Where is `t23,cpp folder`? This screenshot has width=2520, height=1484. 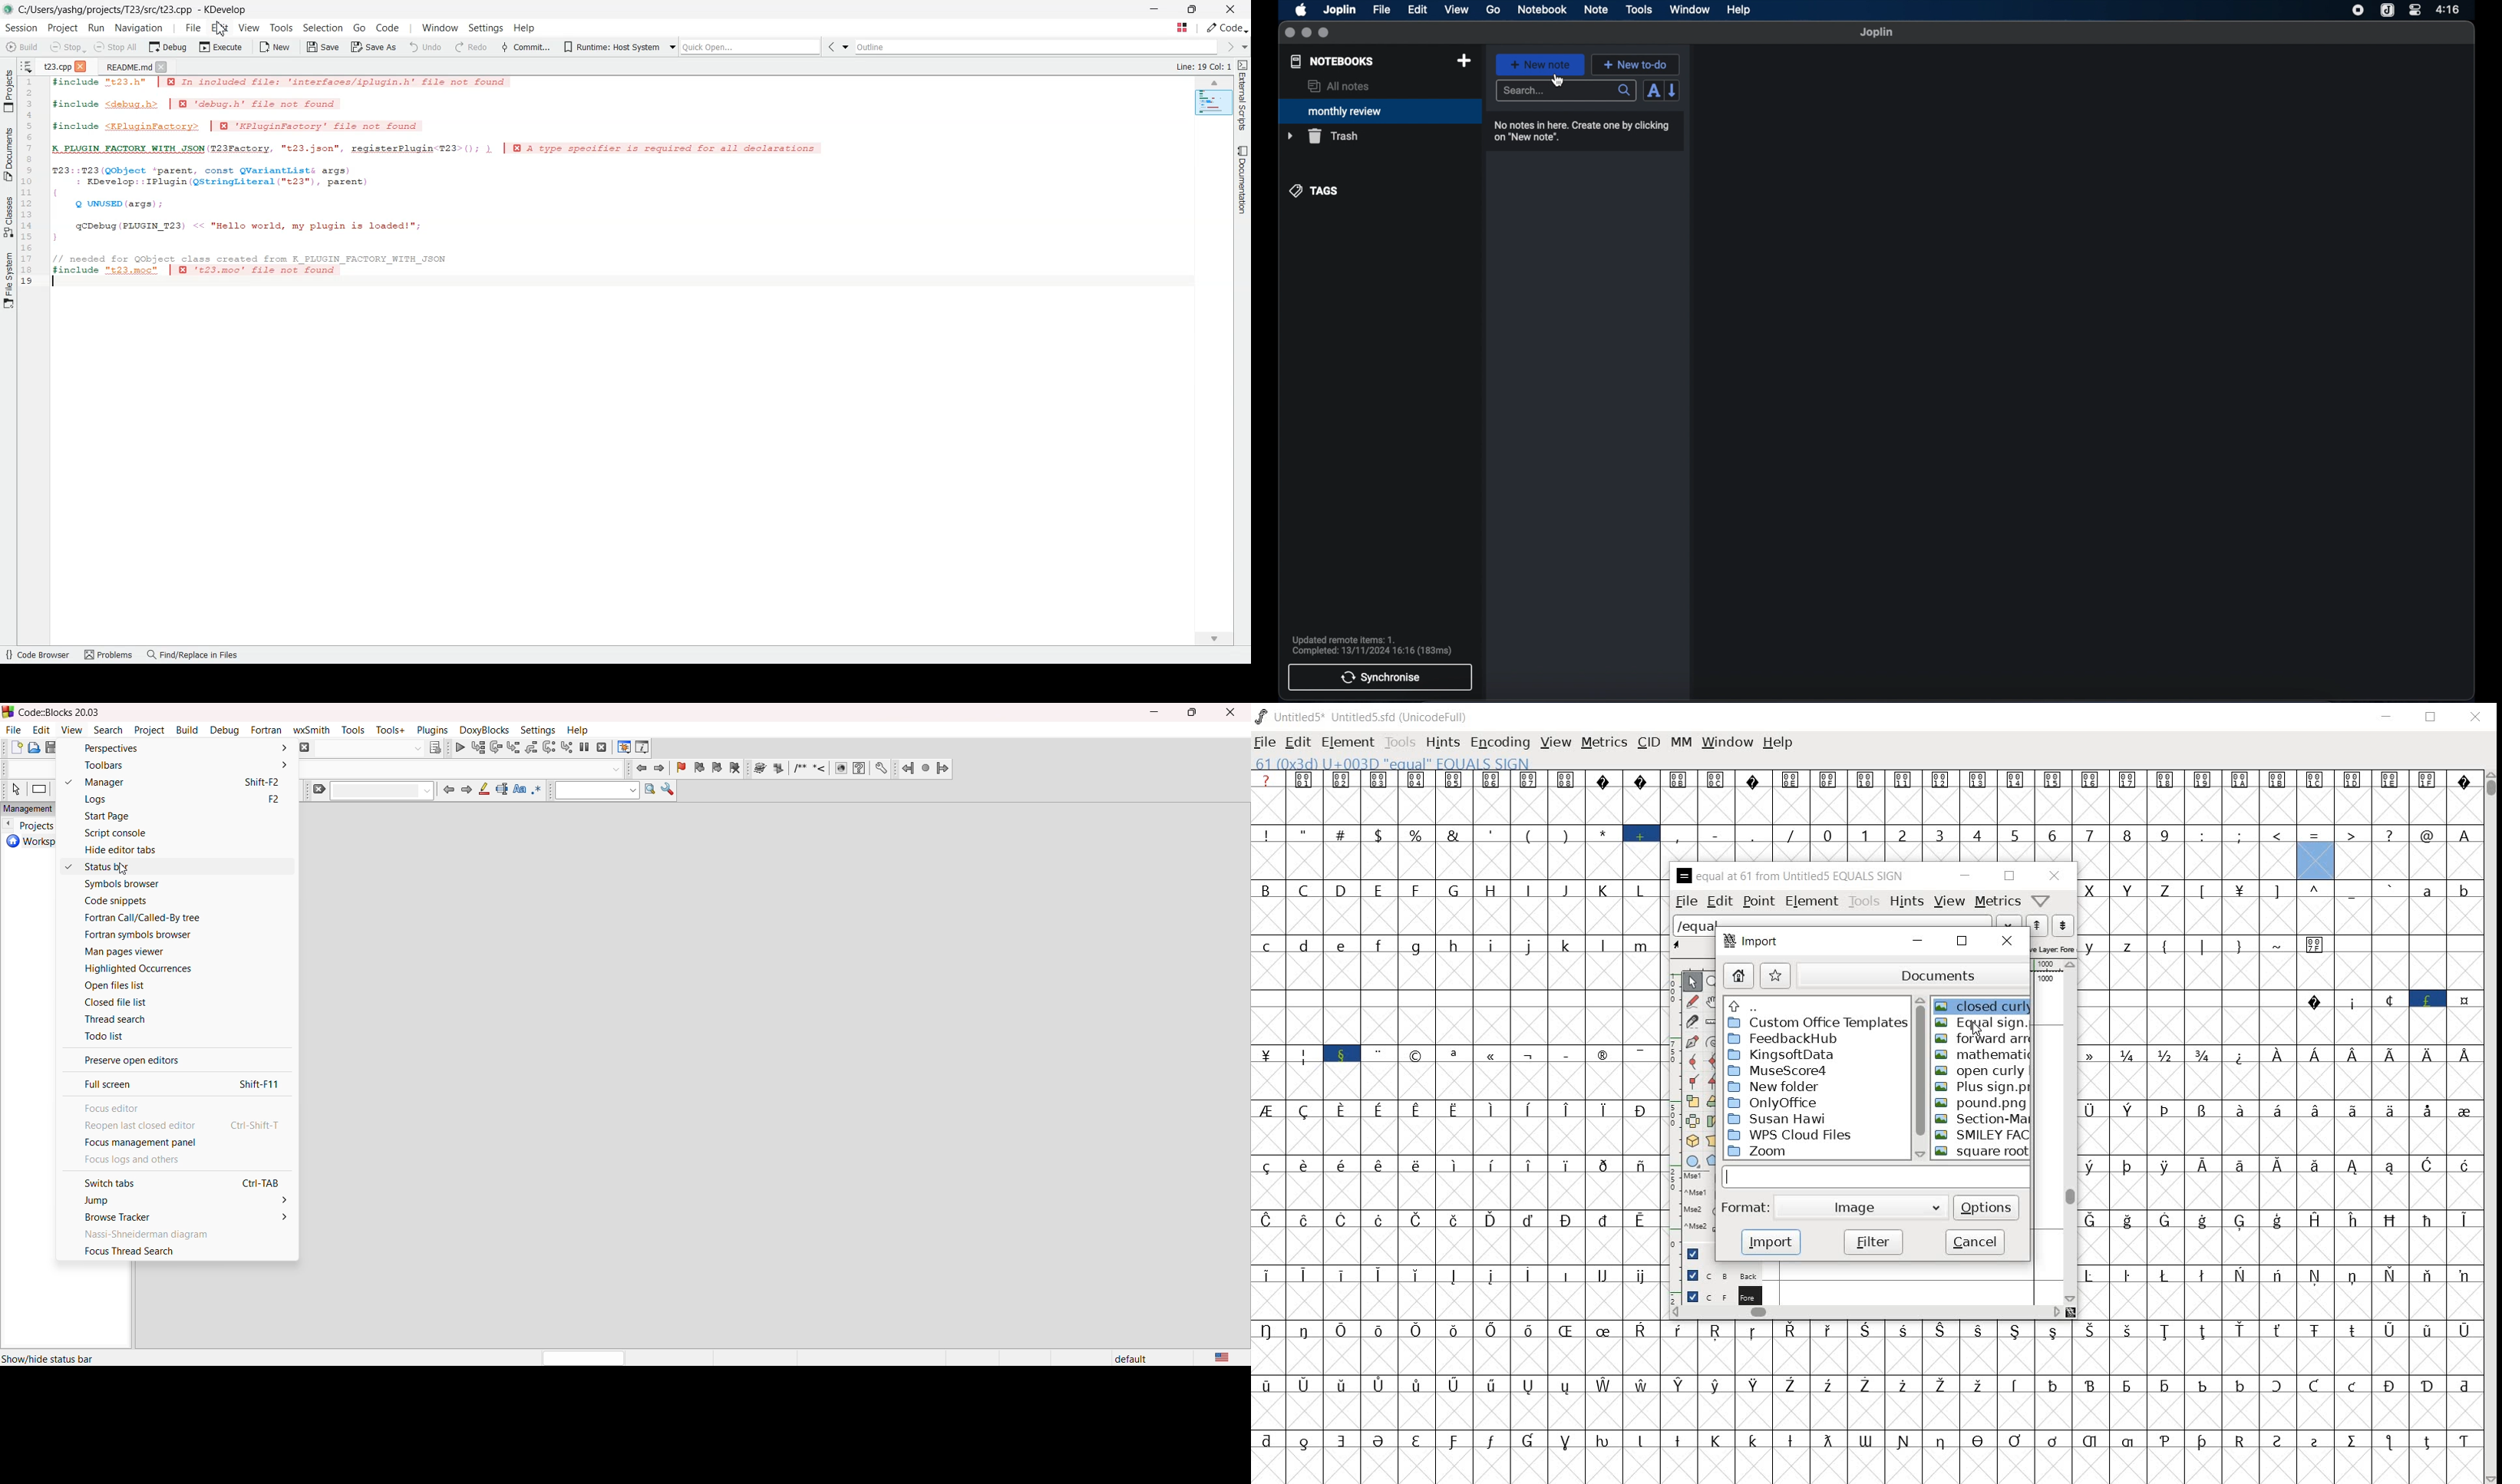
t23,cpp folder is located at coordinates (57, 66).